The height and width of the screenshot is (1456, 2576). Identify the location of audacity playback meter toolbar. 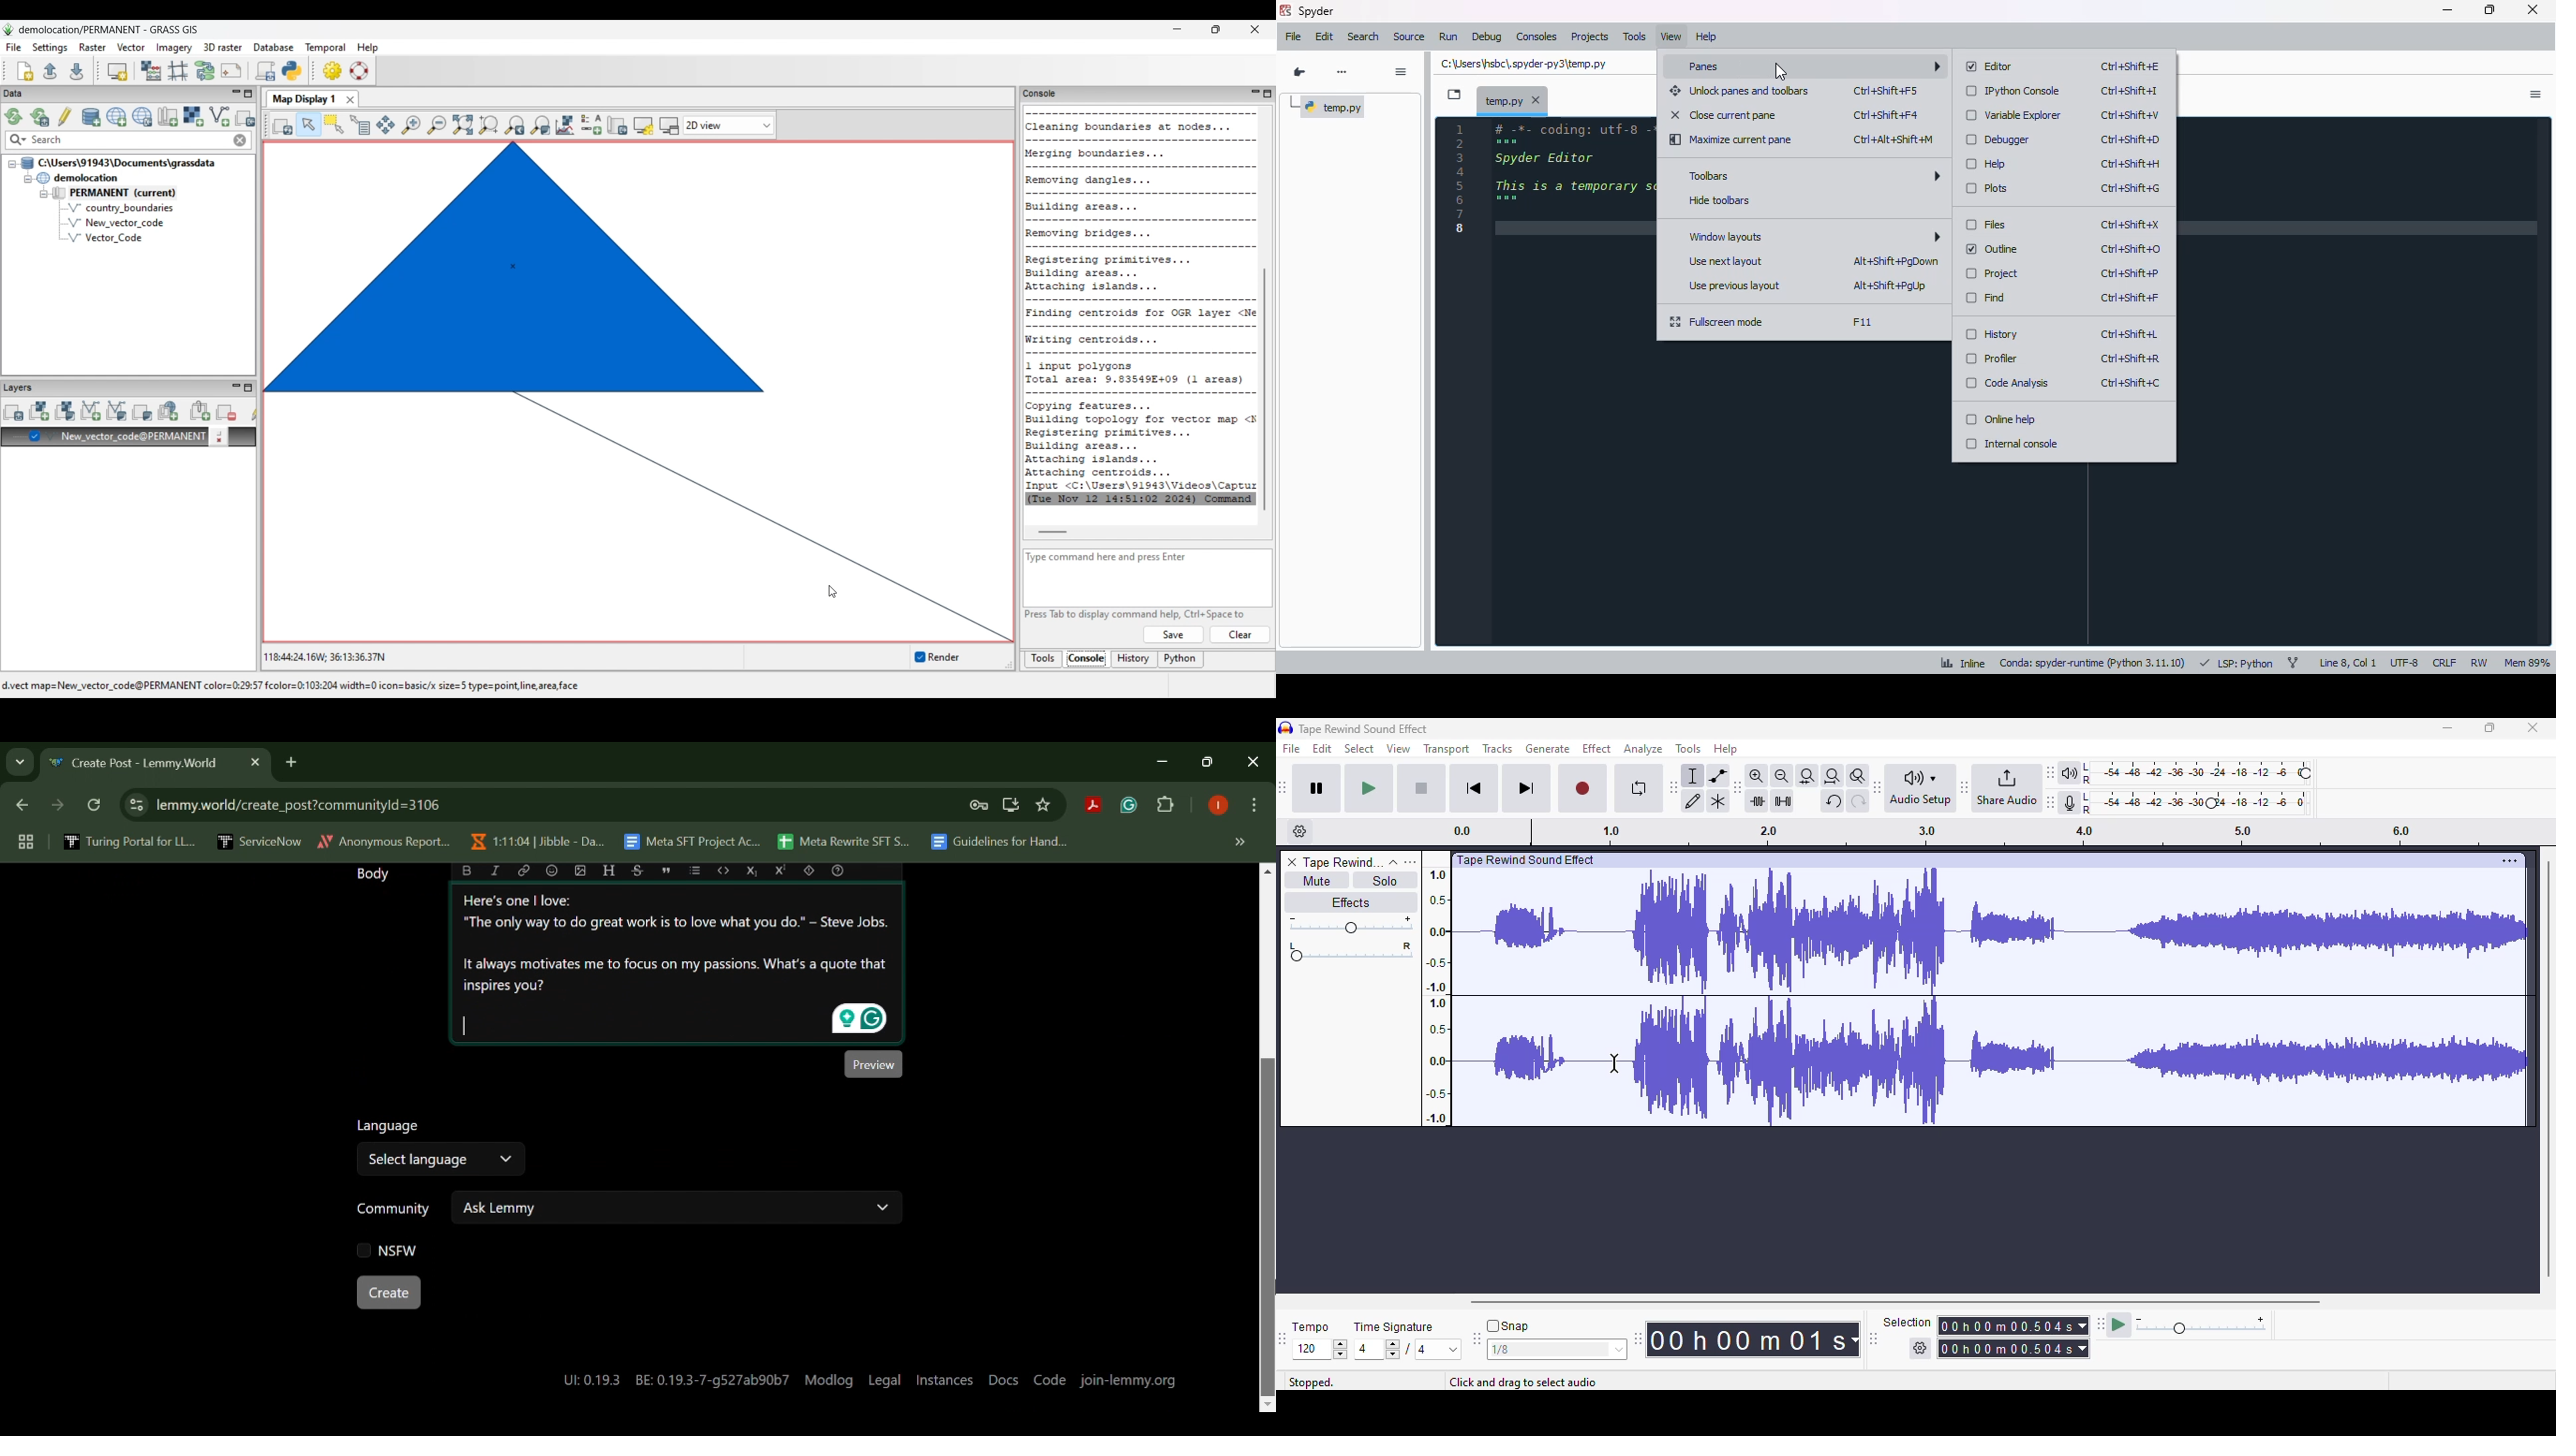
(2050, 772).